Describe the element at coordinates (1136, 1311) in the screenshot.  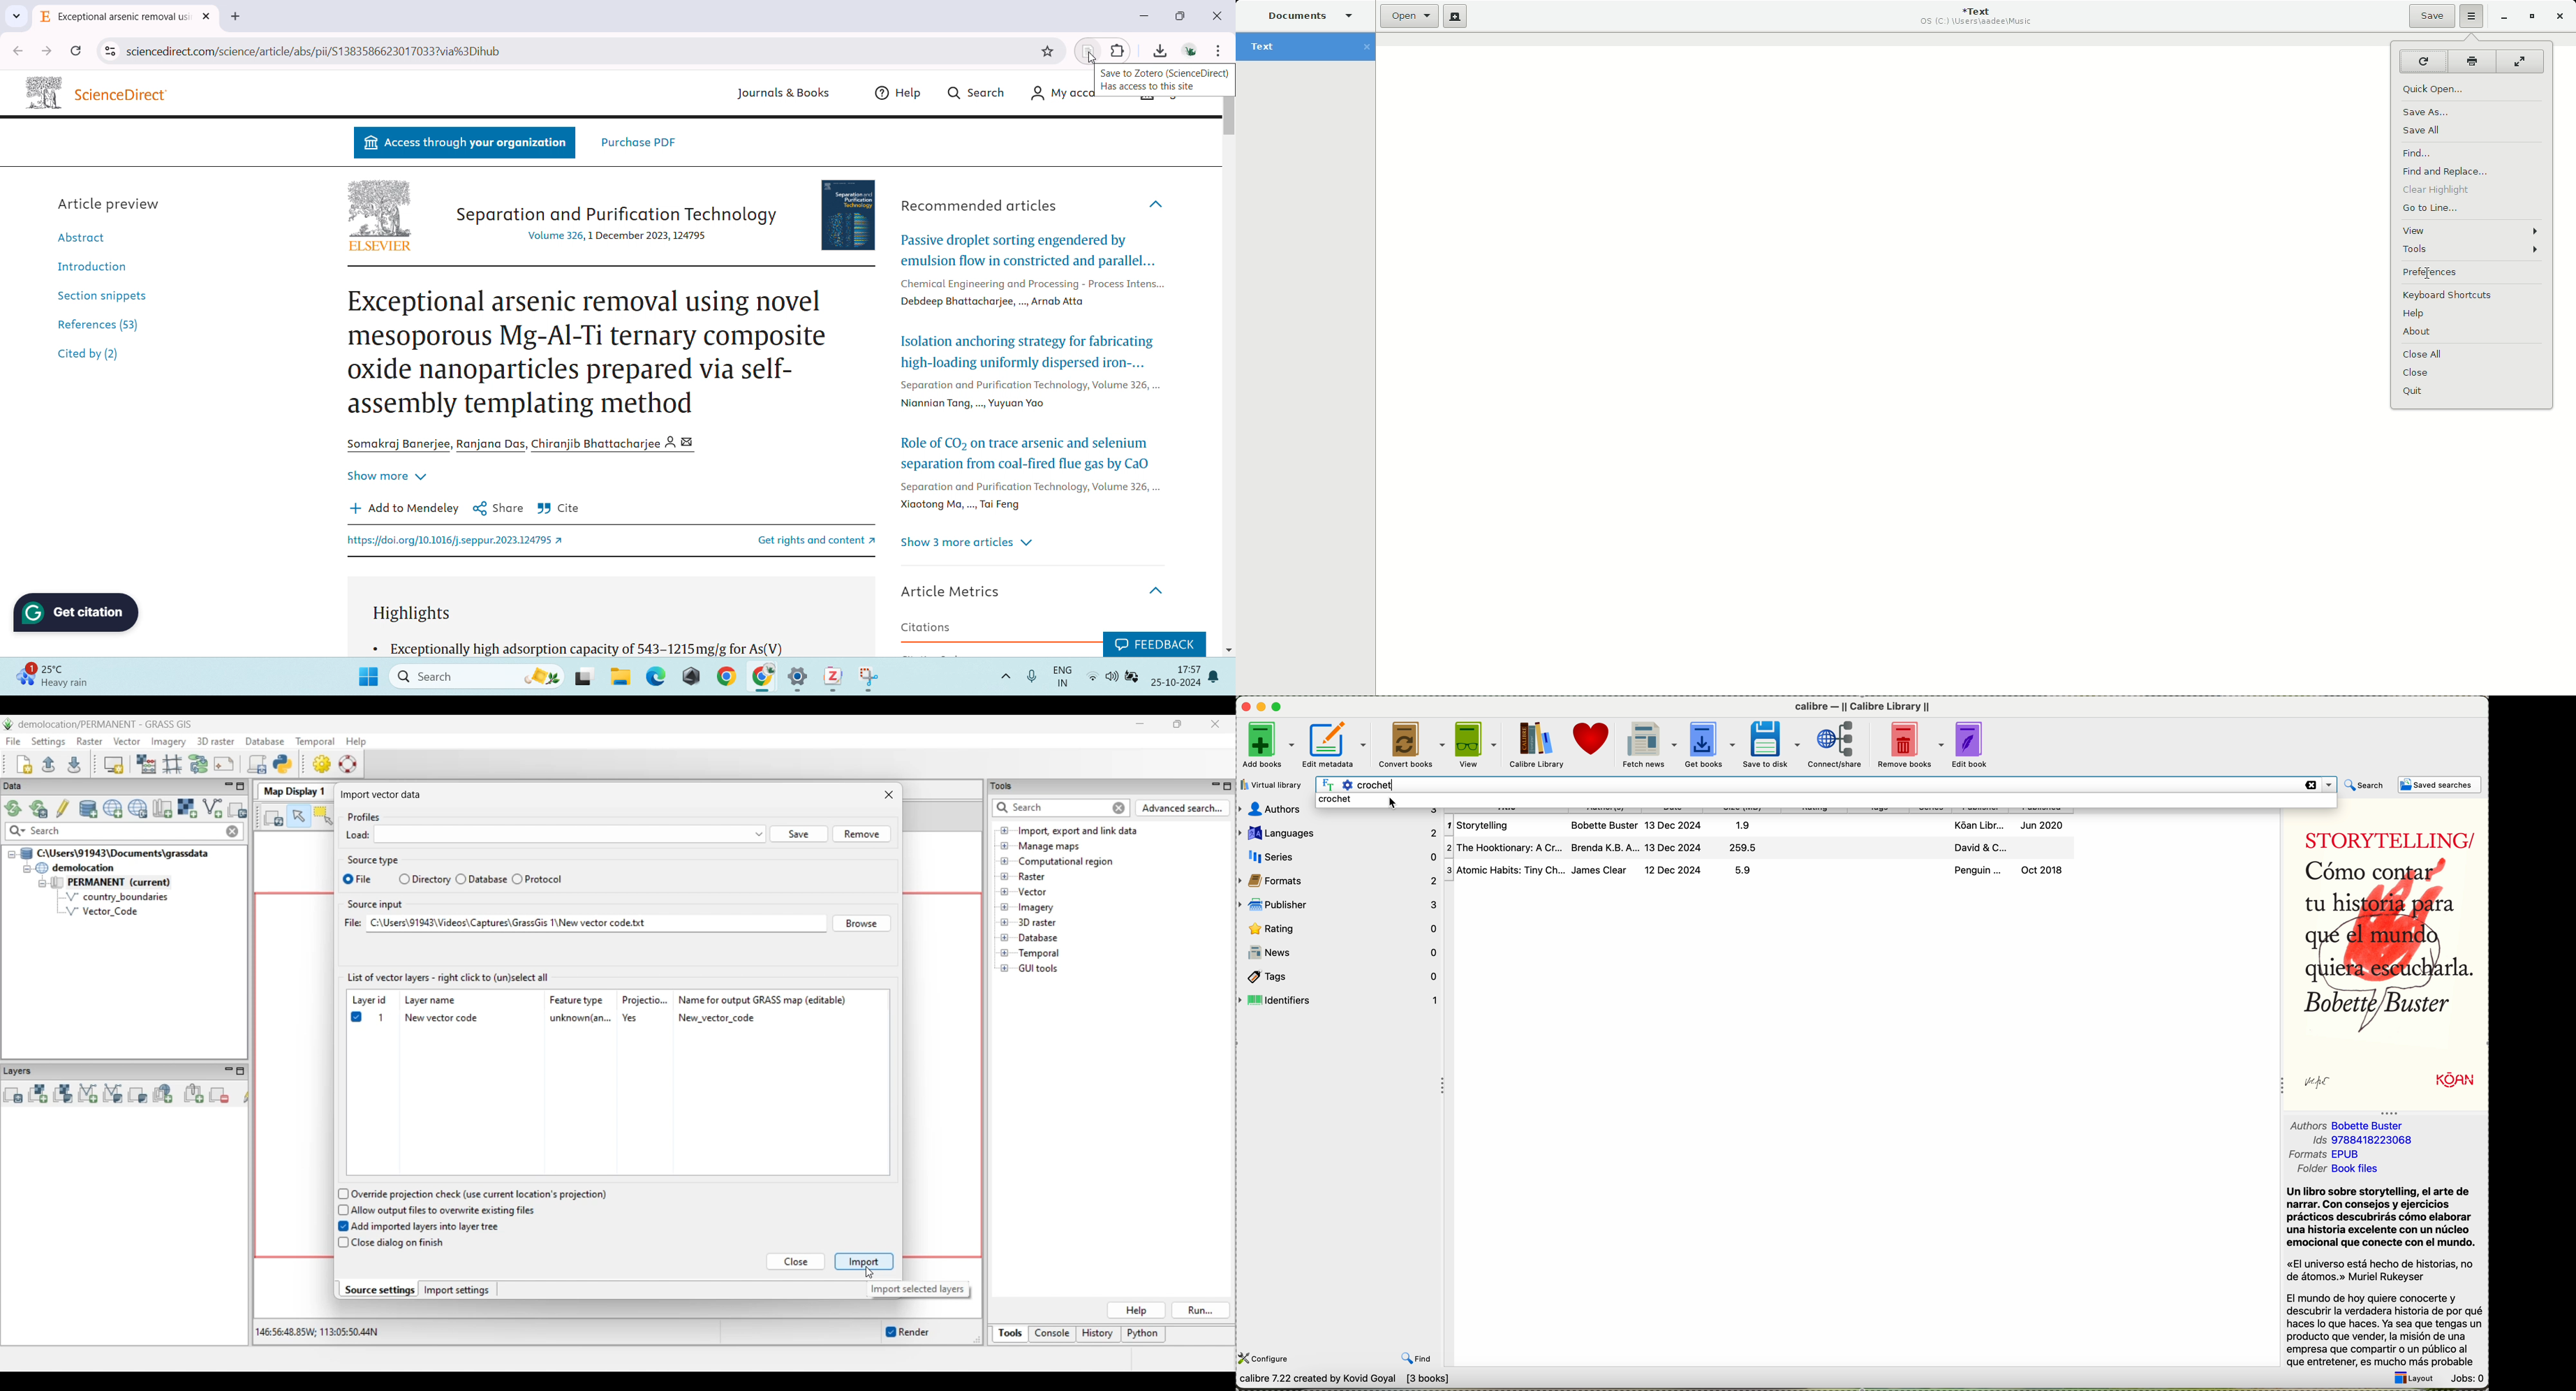
I see `Help` at that location.